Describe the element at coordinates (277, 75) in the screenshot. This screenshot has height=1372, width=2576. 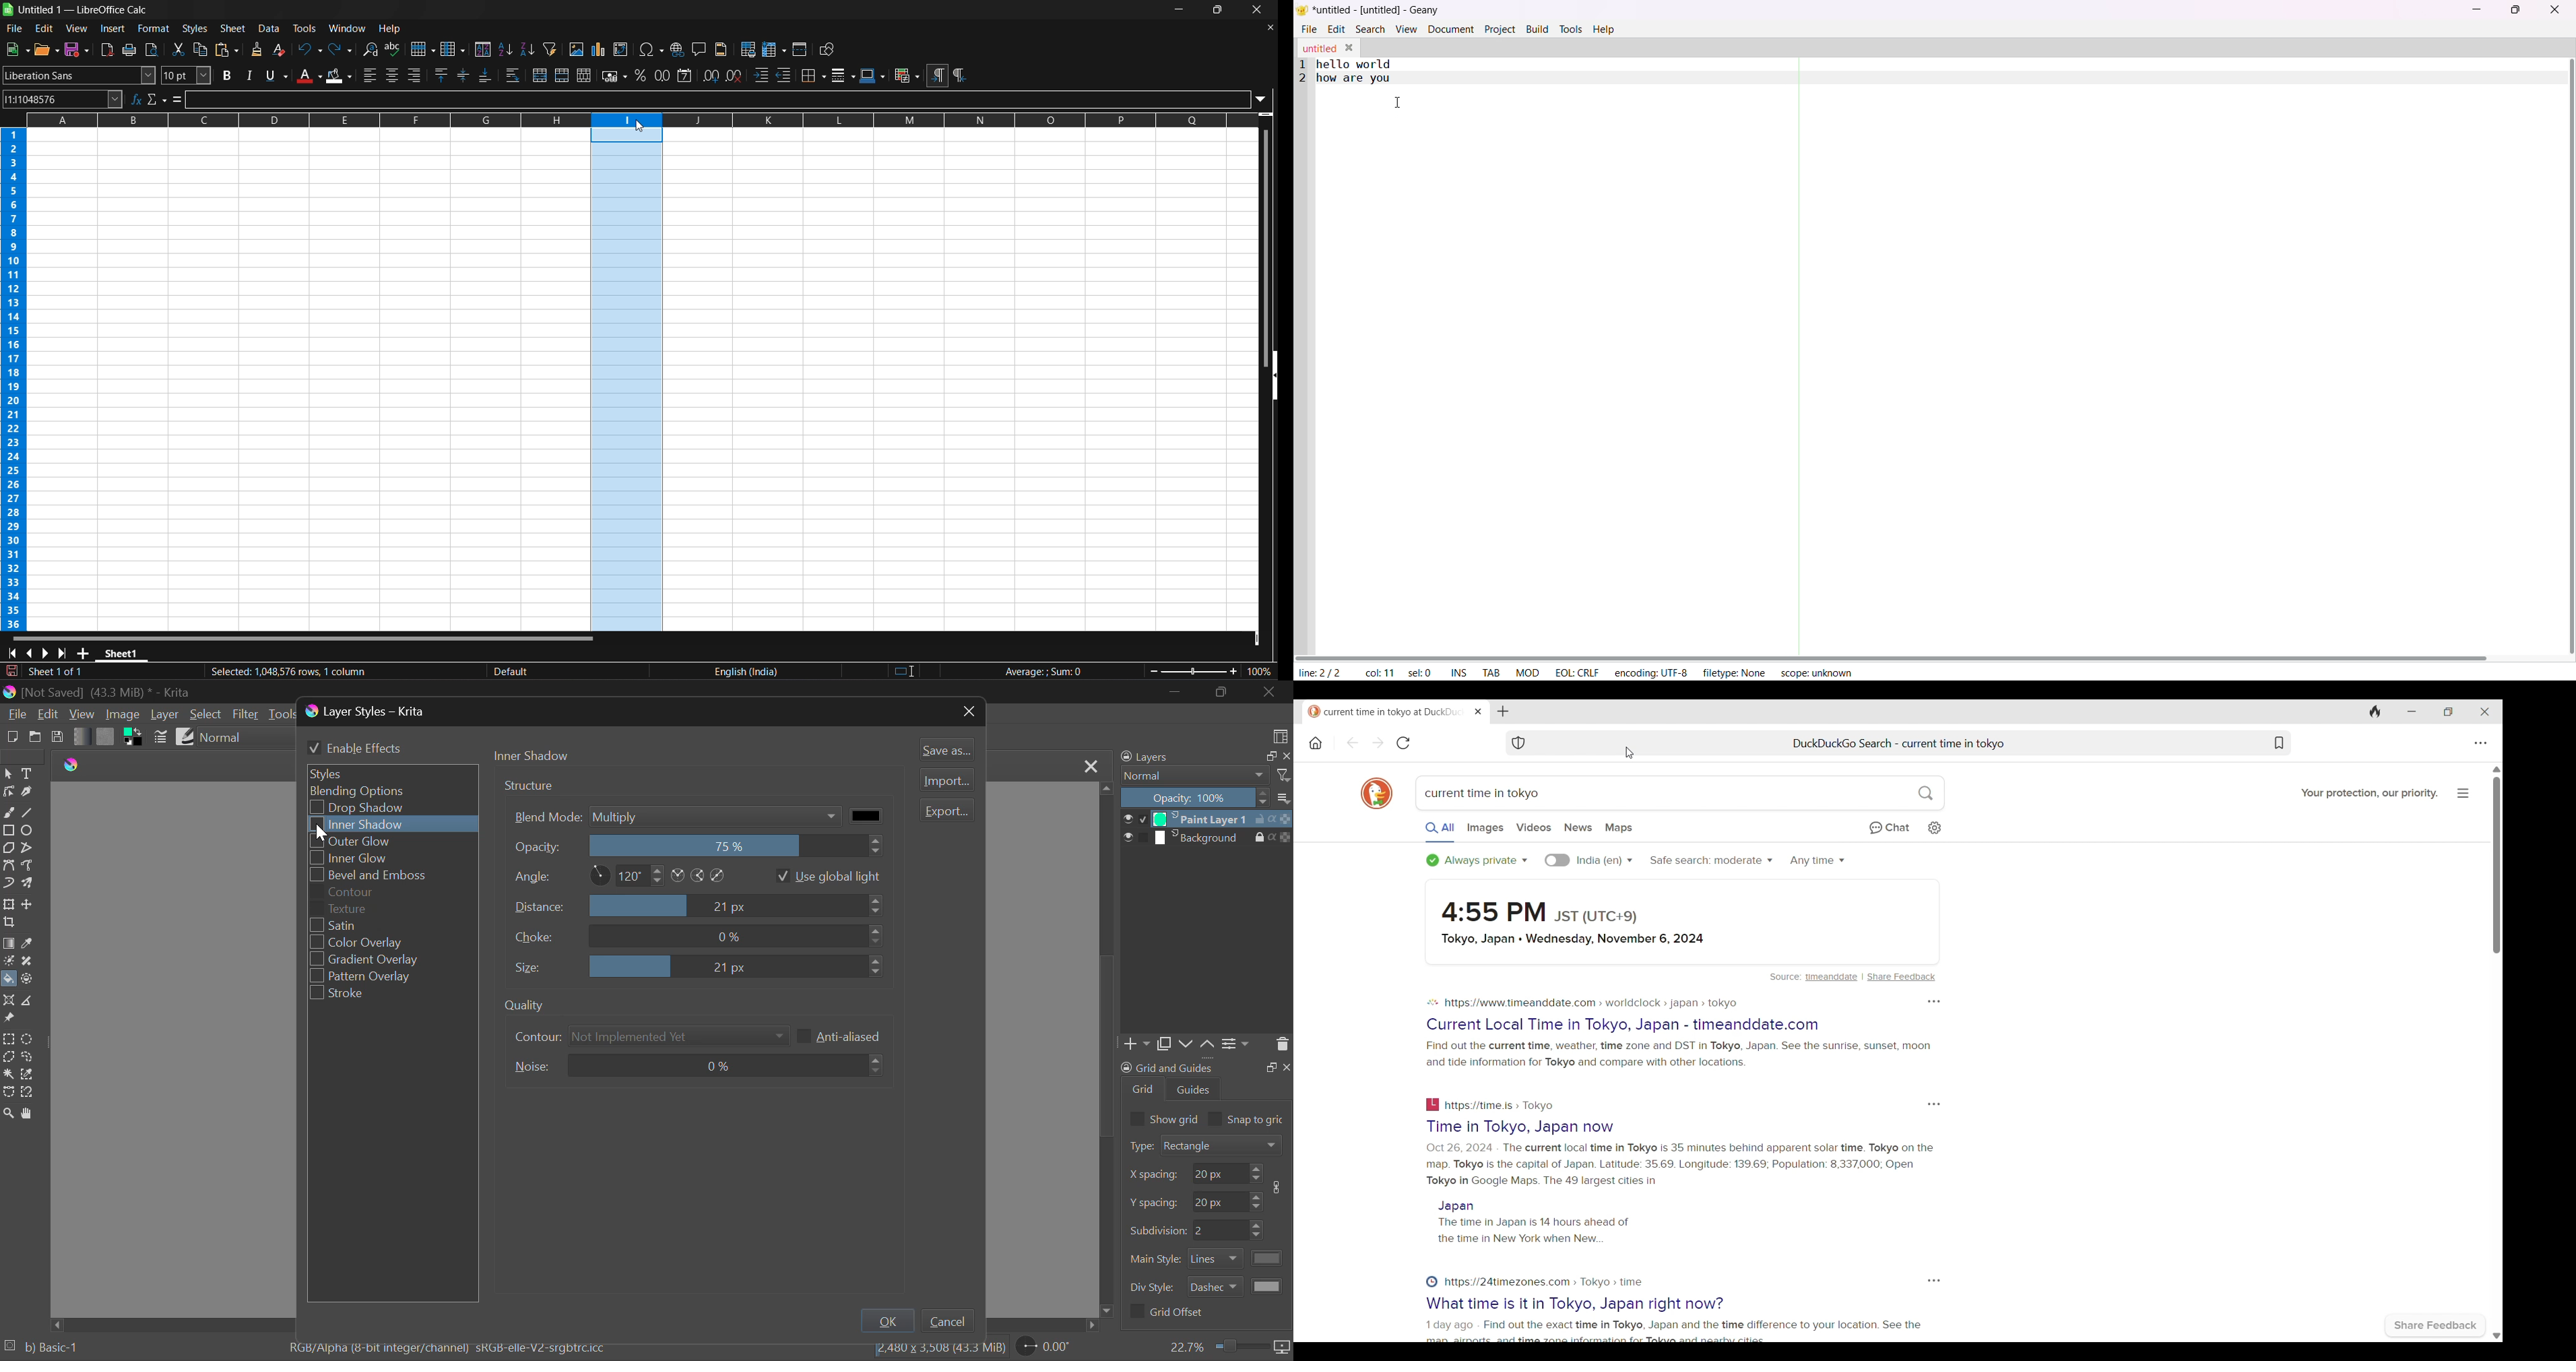
I see `underline` at that location.